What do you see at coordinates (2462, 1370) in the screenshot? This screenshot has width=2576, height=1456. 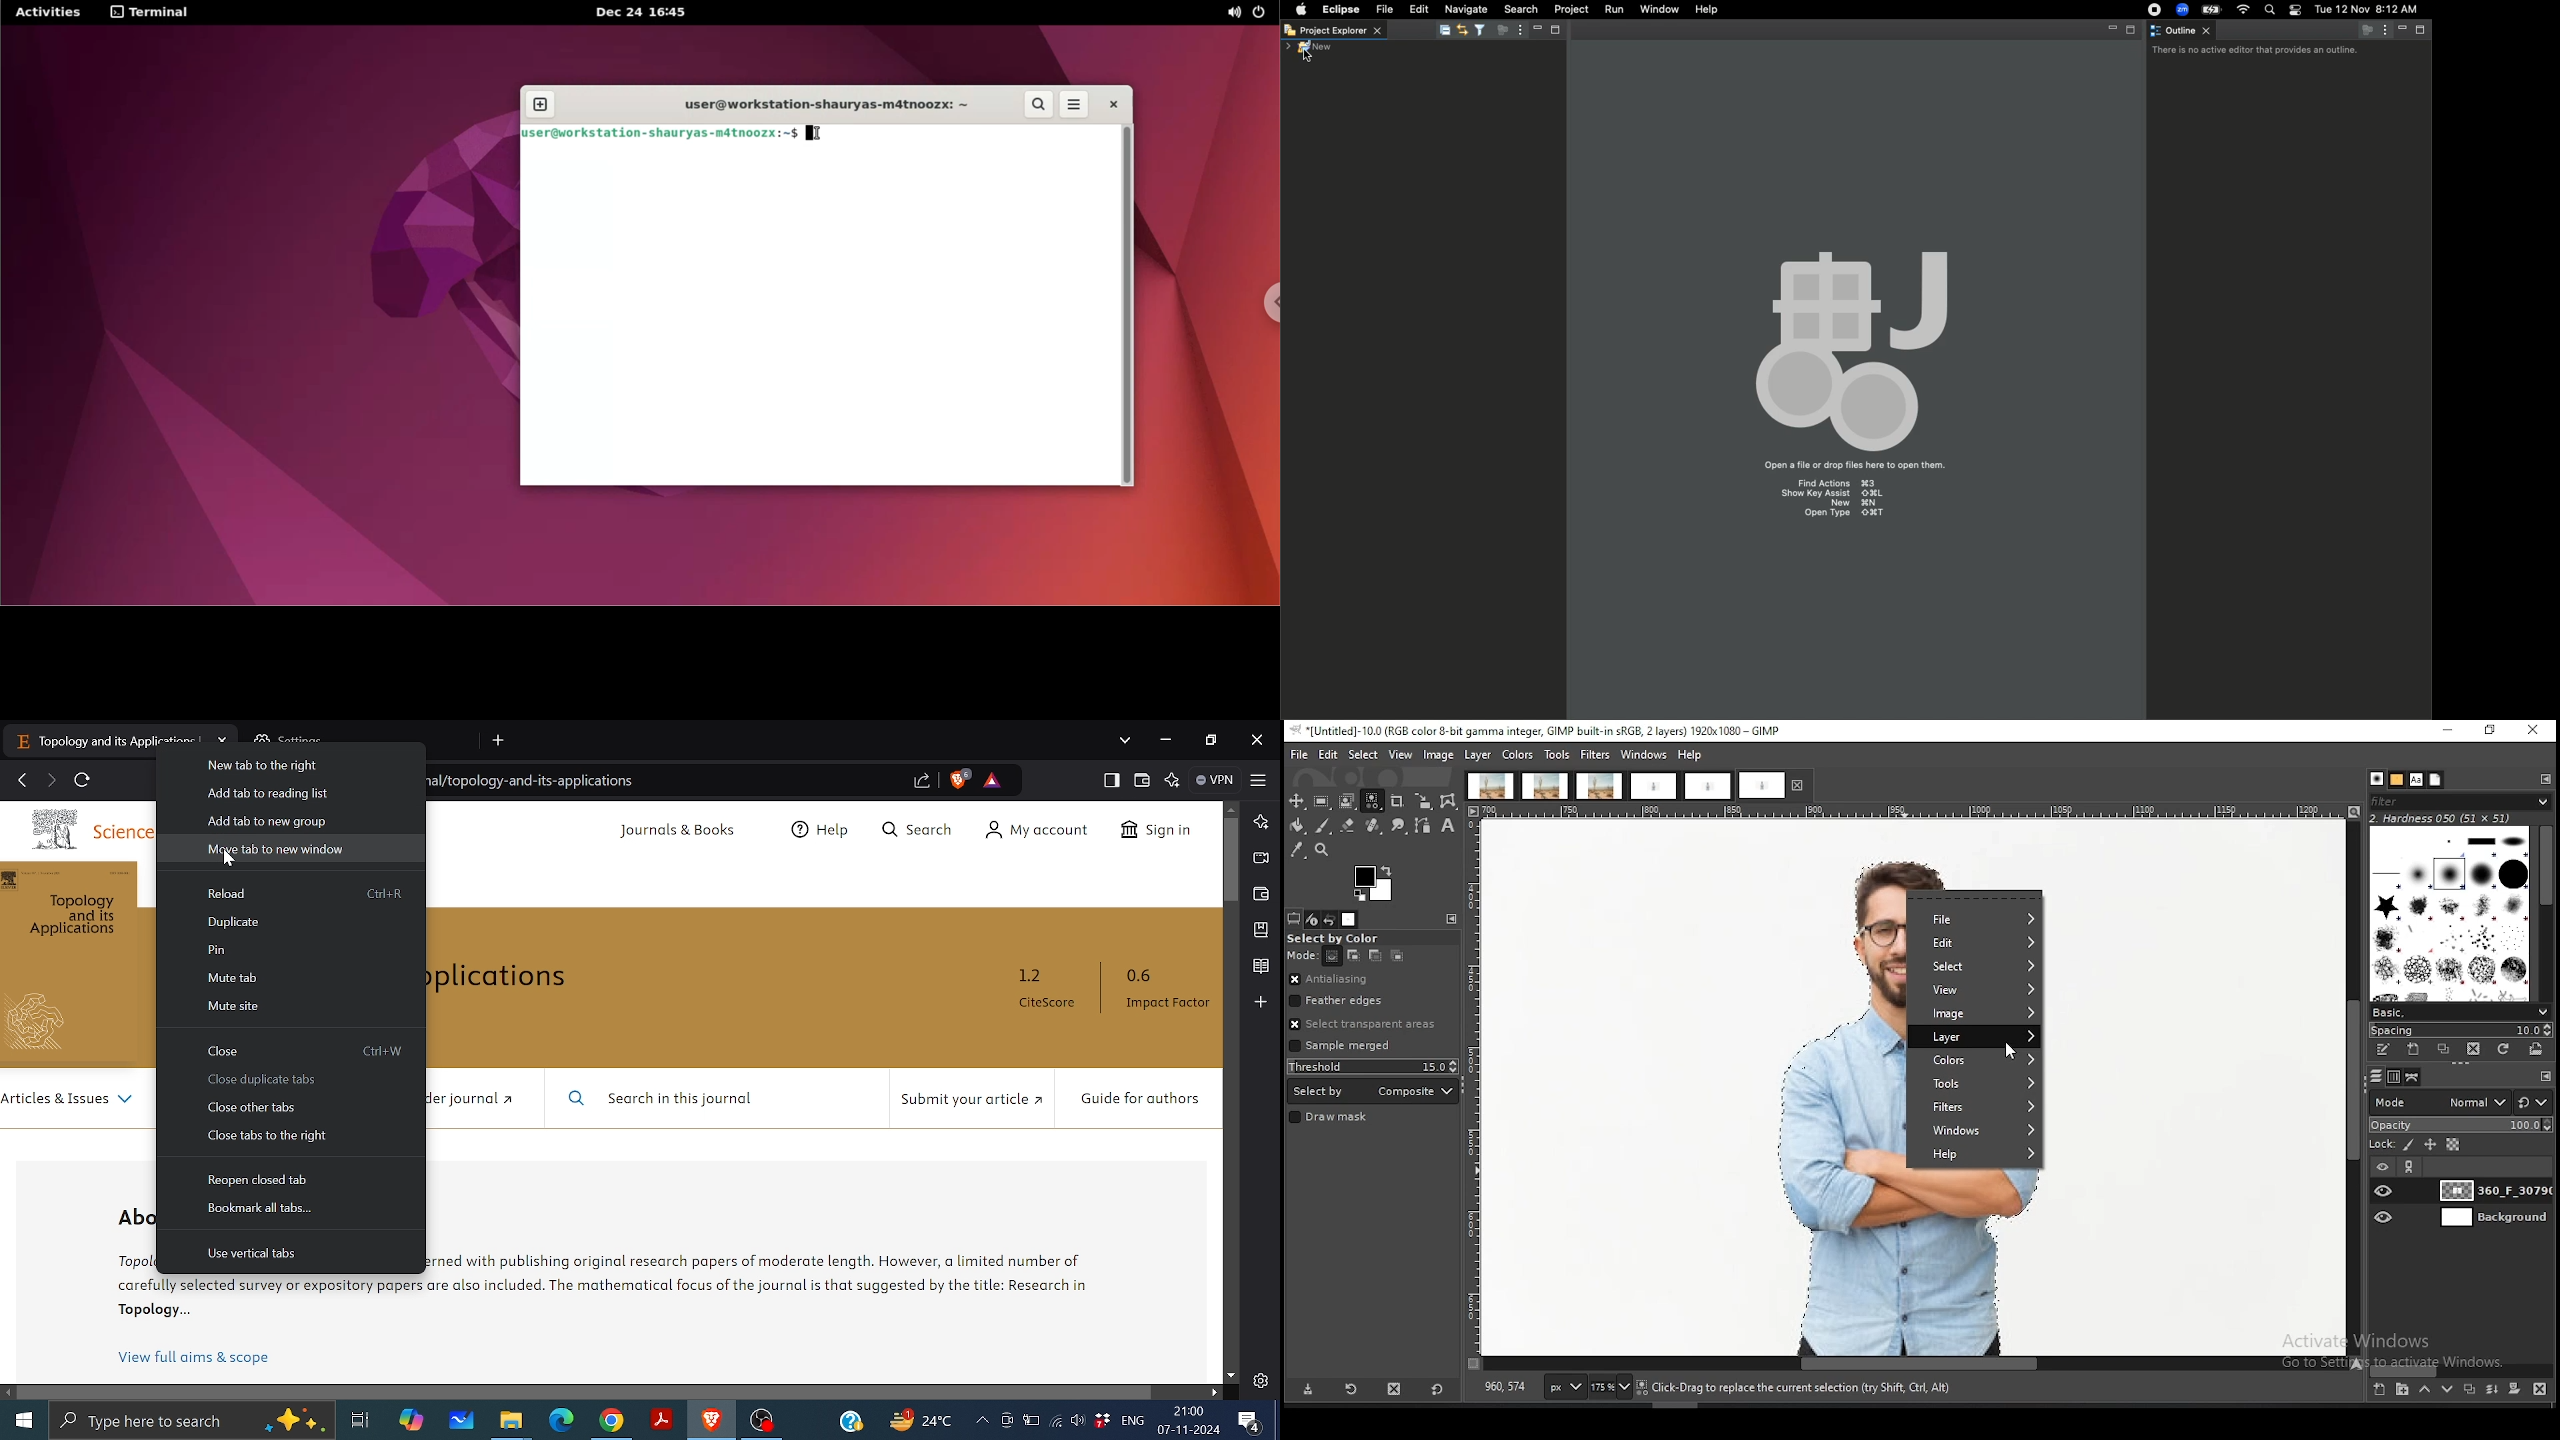 I see `scroll bar` at bounding box center [2462, 1370].